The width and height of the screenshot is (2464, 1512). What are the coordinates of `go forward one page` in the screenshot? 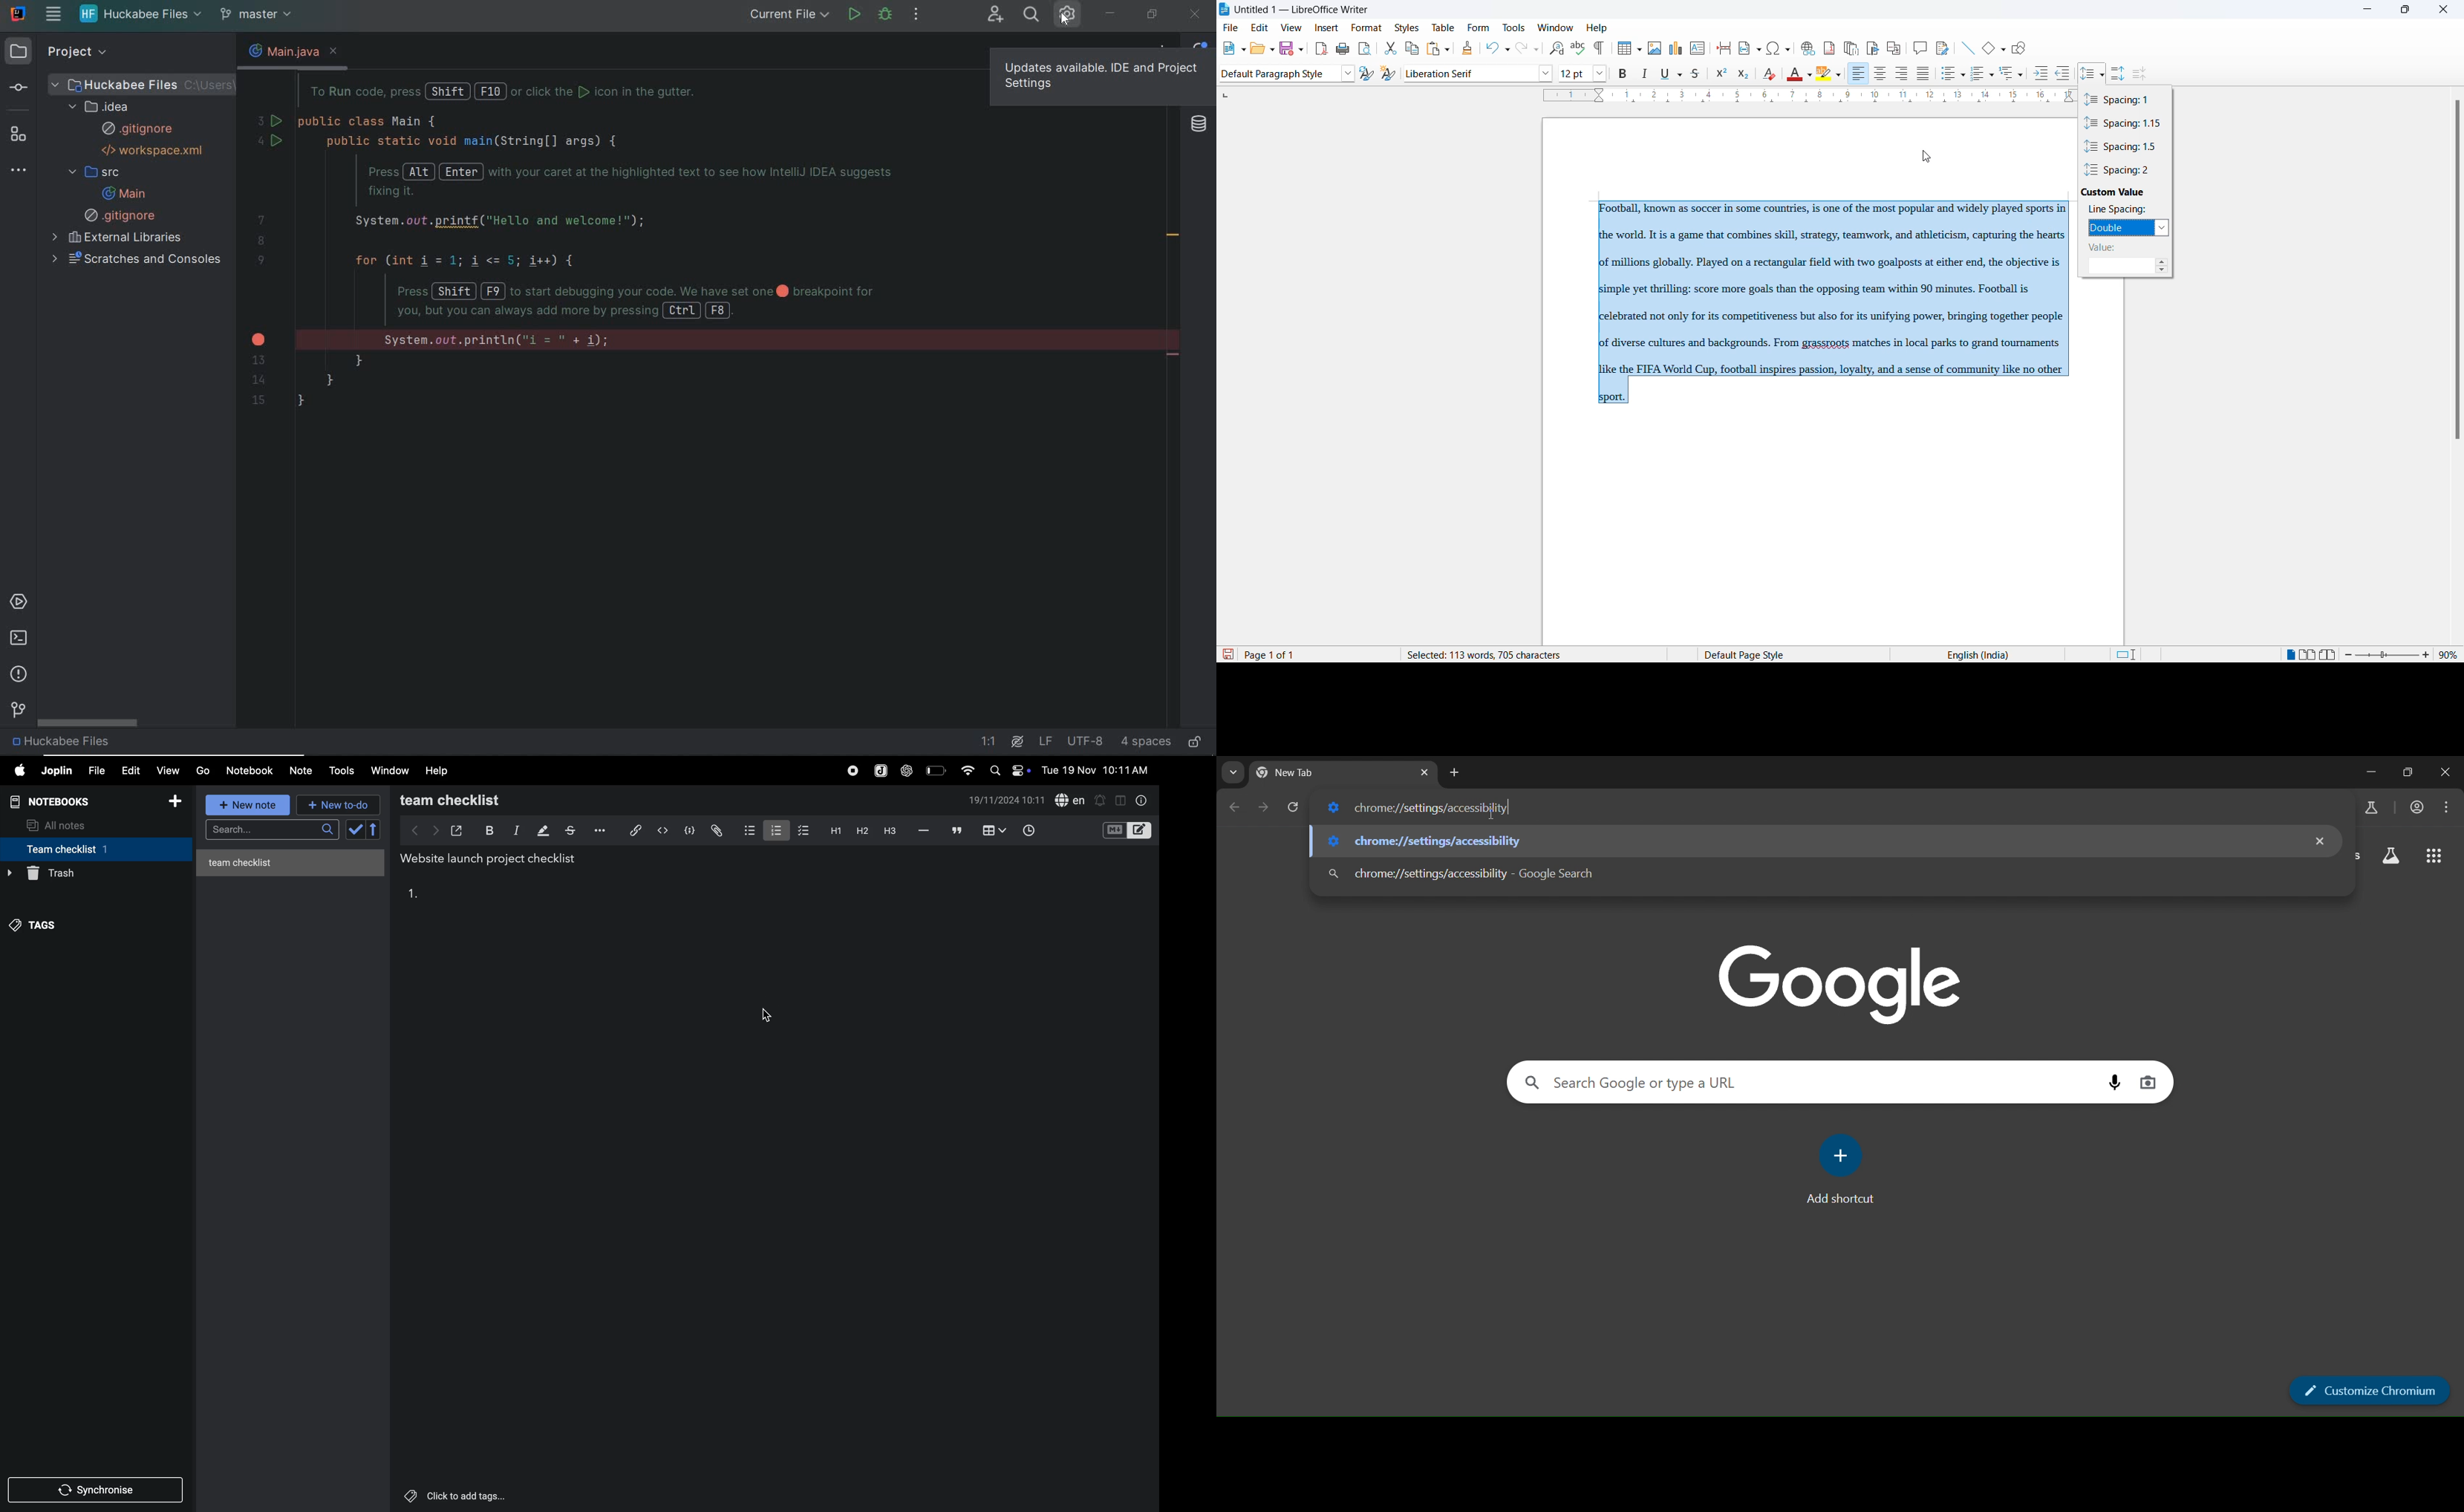 It's located at (1266, 810).